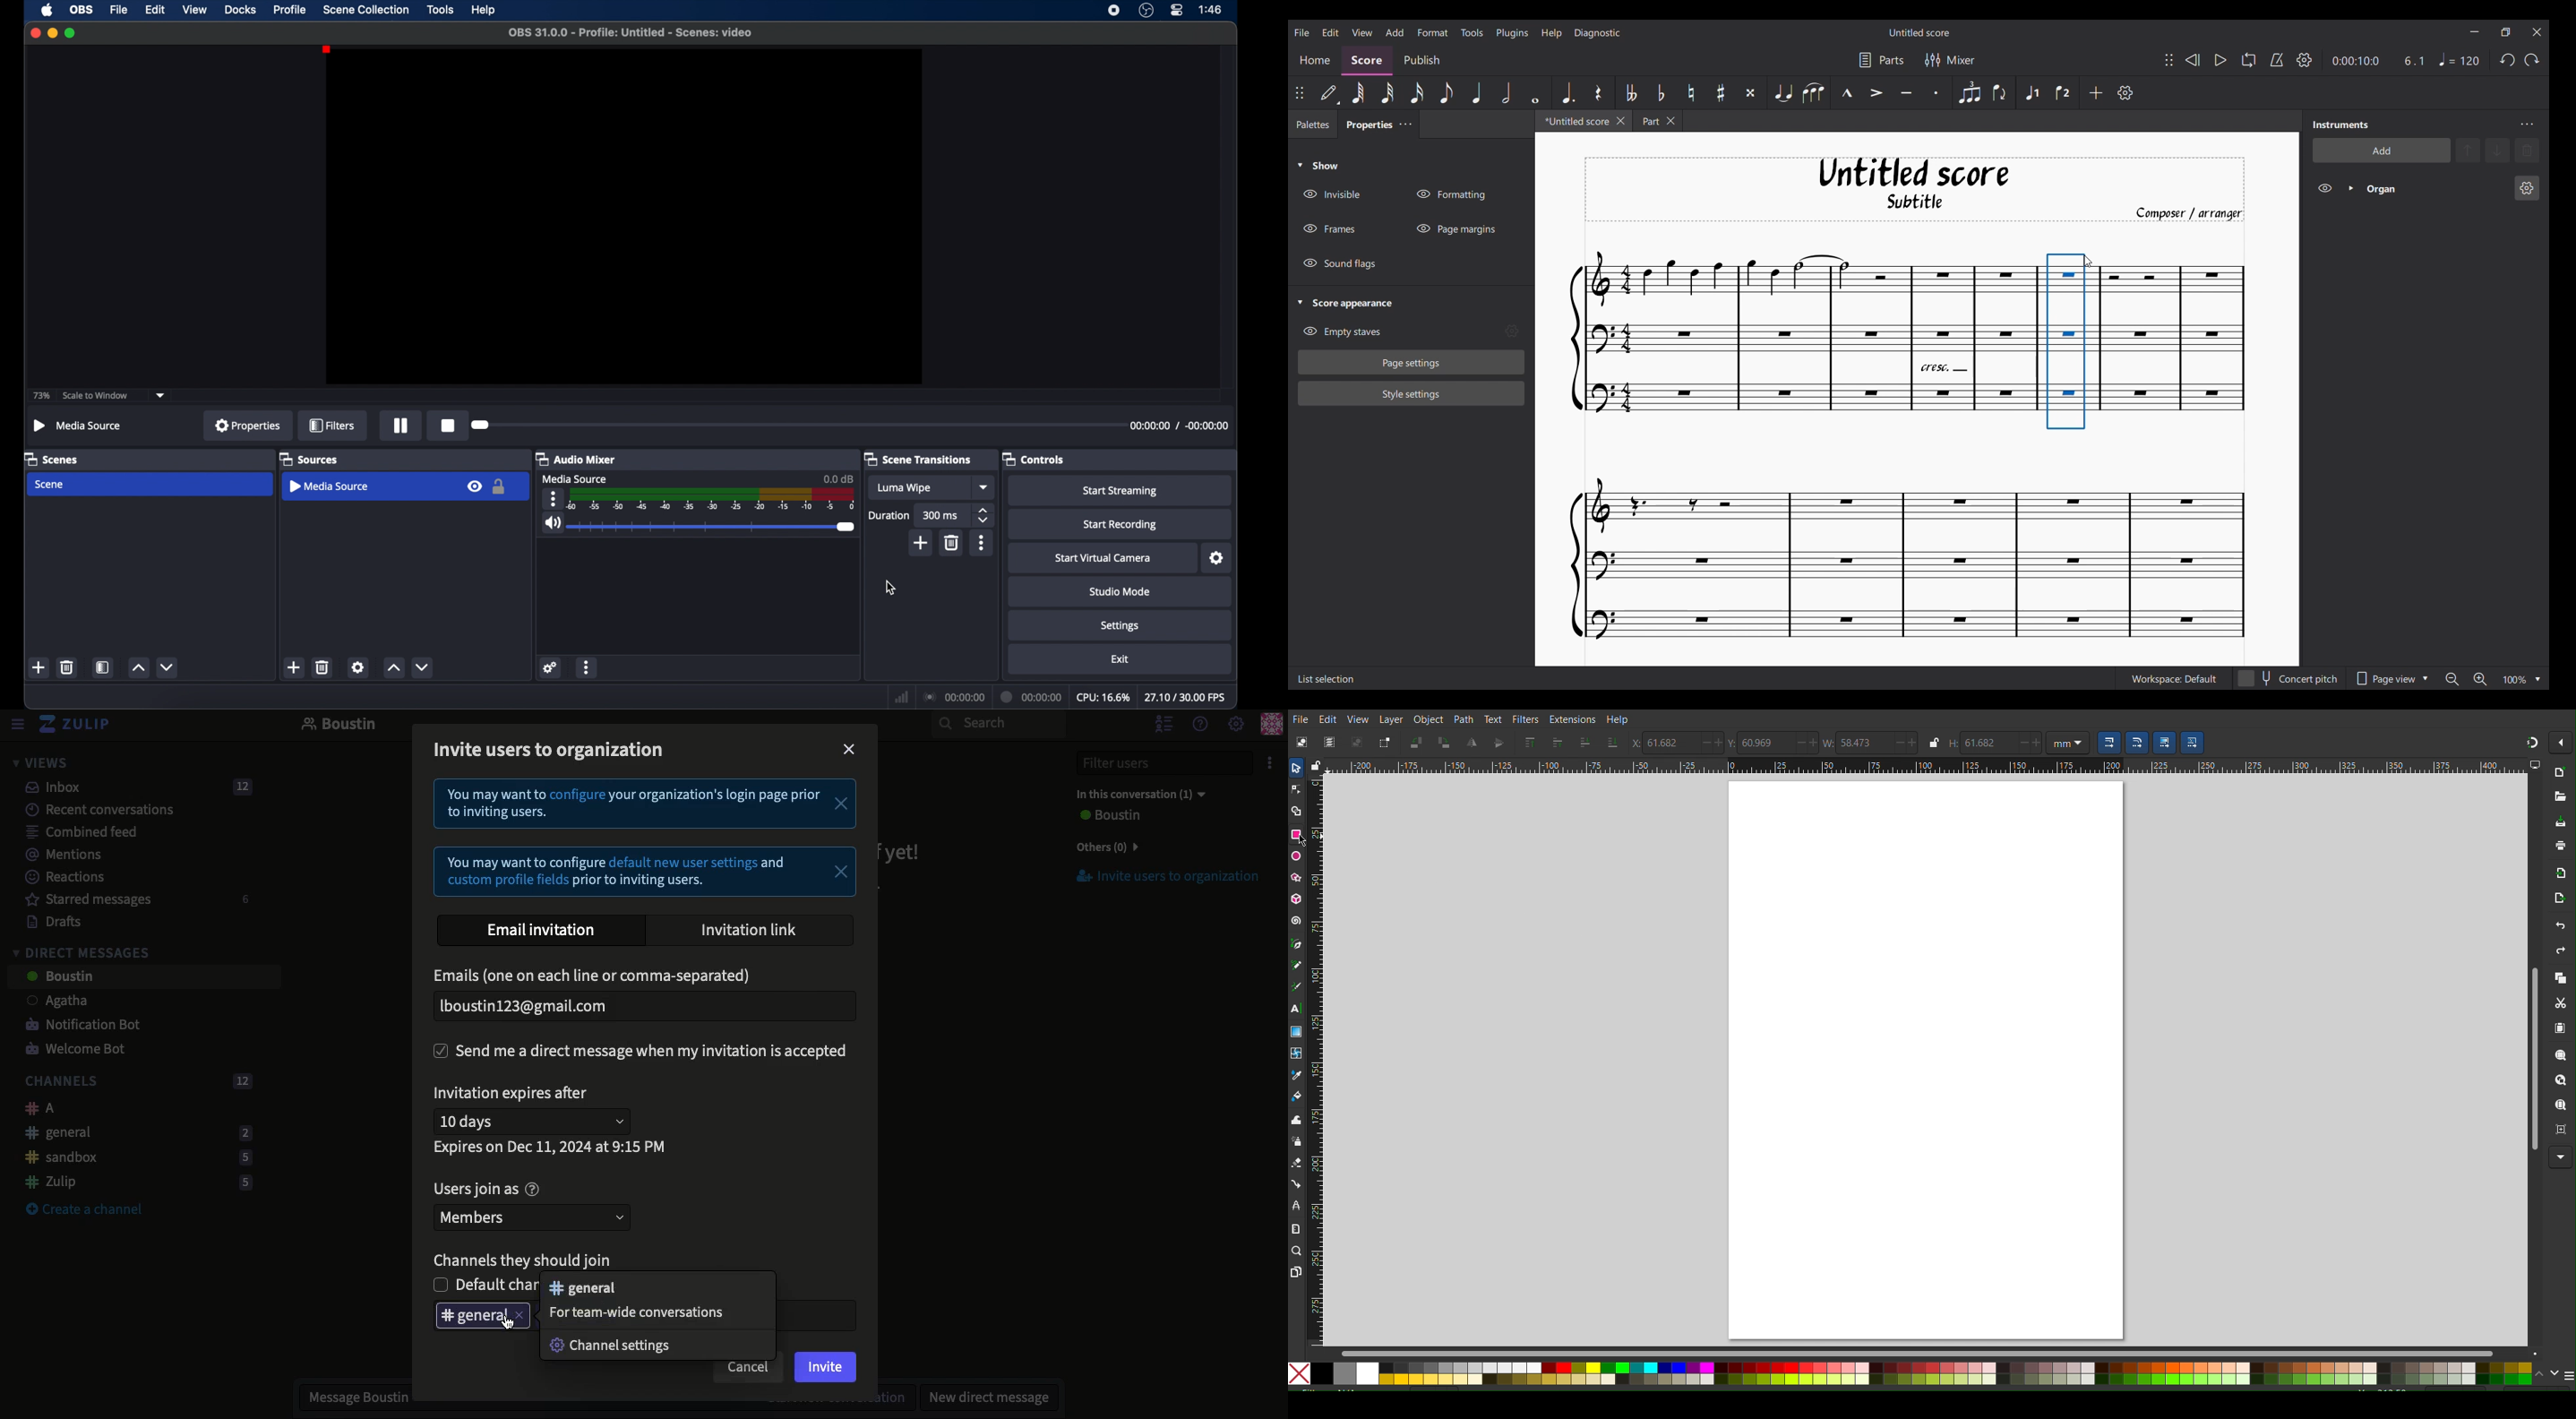  I want to click on Whole note, so click(1536, 93).